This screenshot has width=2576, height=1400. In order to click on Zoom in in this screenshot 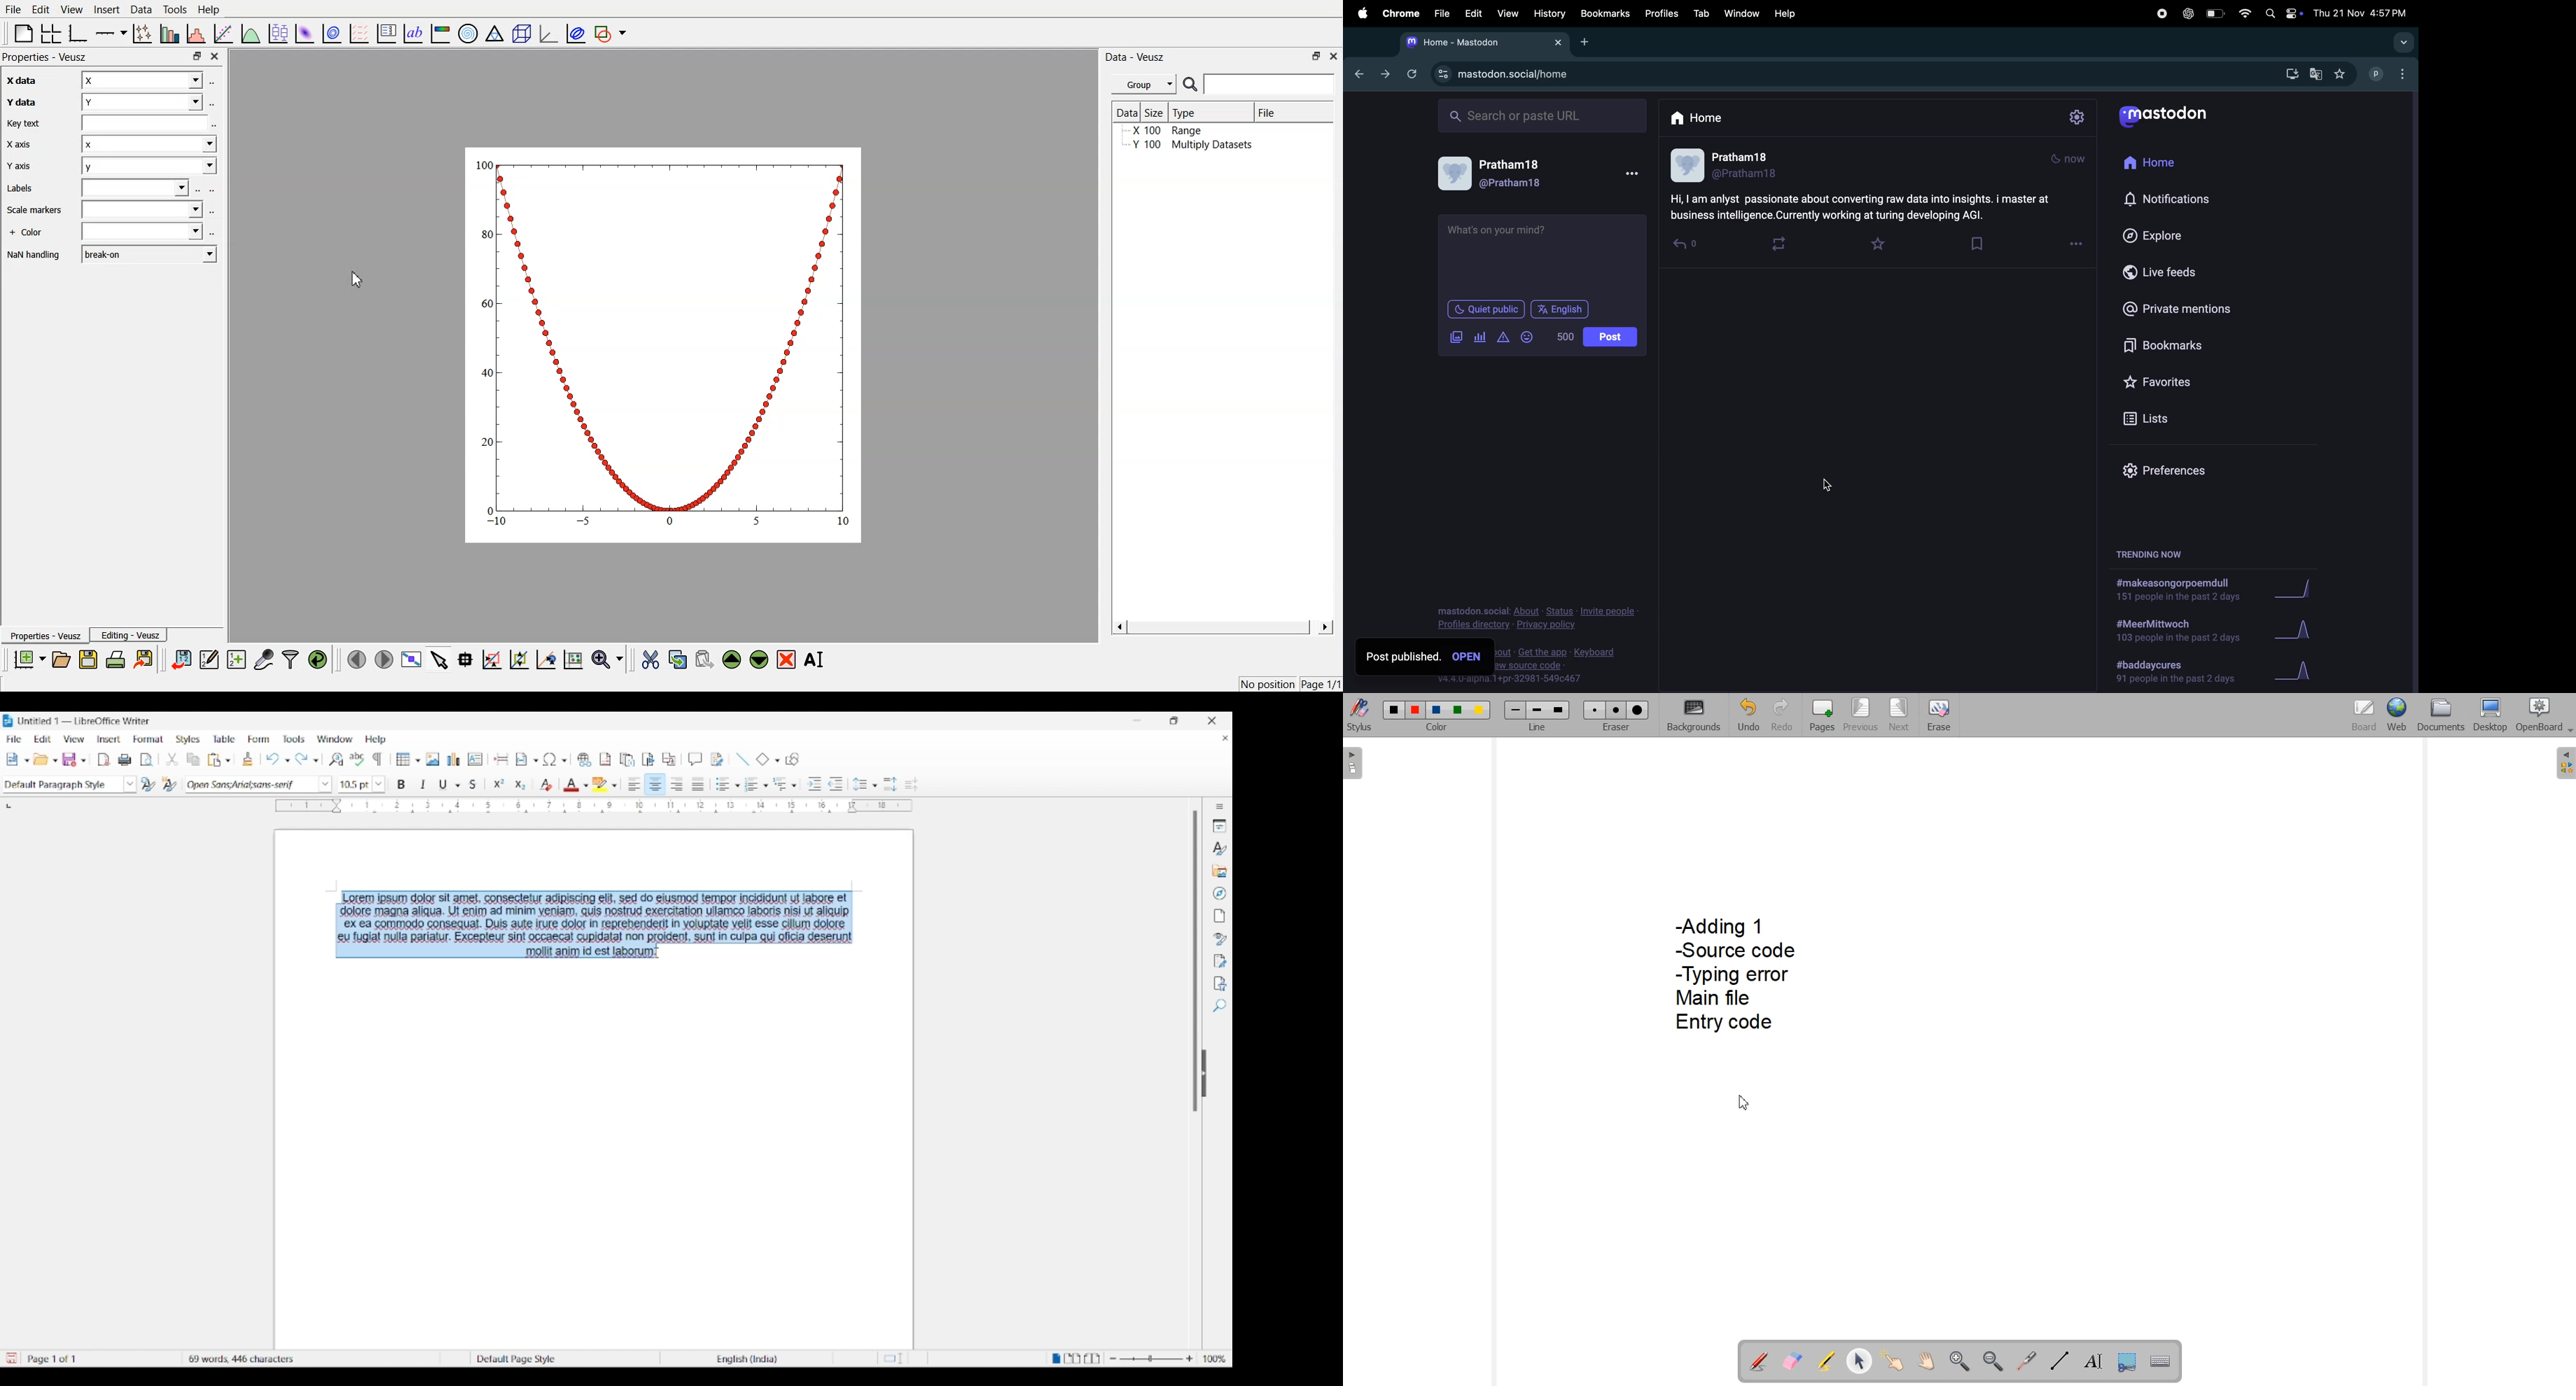, I will do `click(1189, 1358)`.